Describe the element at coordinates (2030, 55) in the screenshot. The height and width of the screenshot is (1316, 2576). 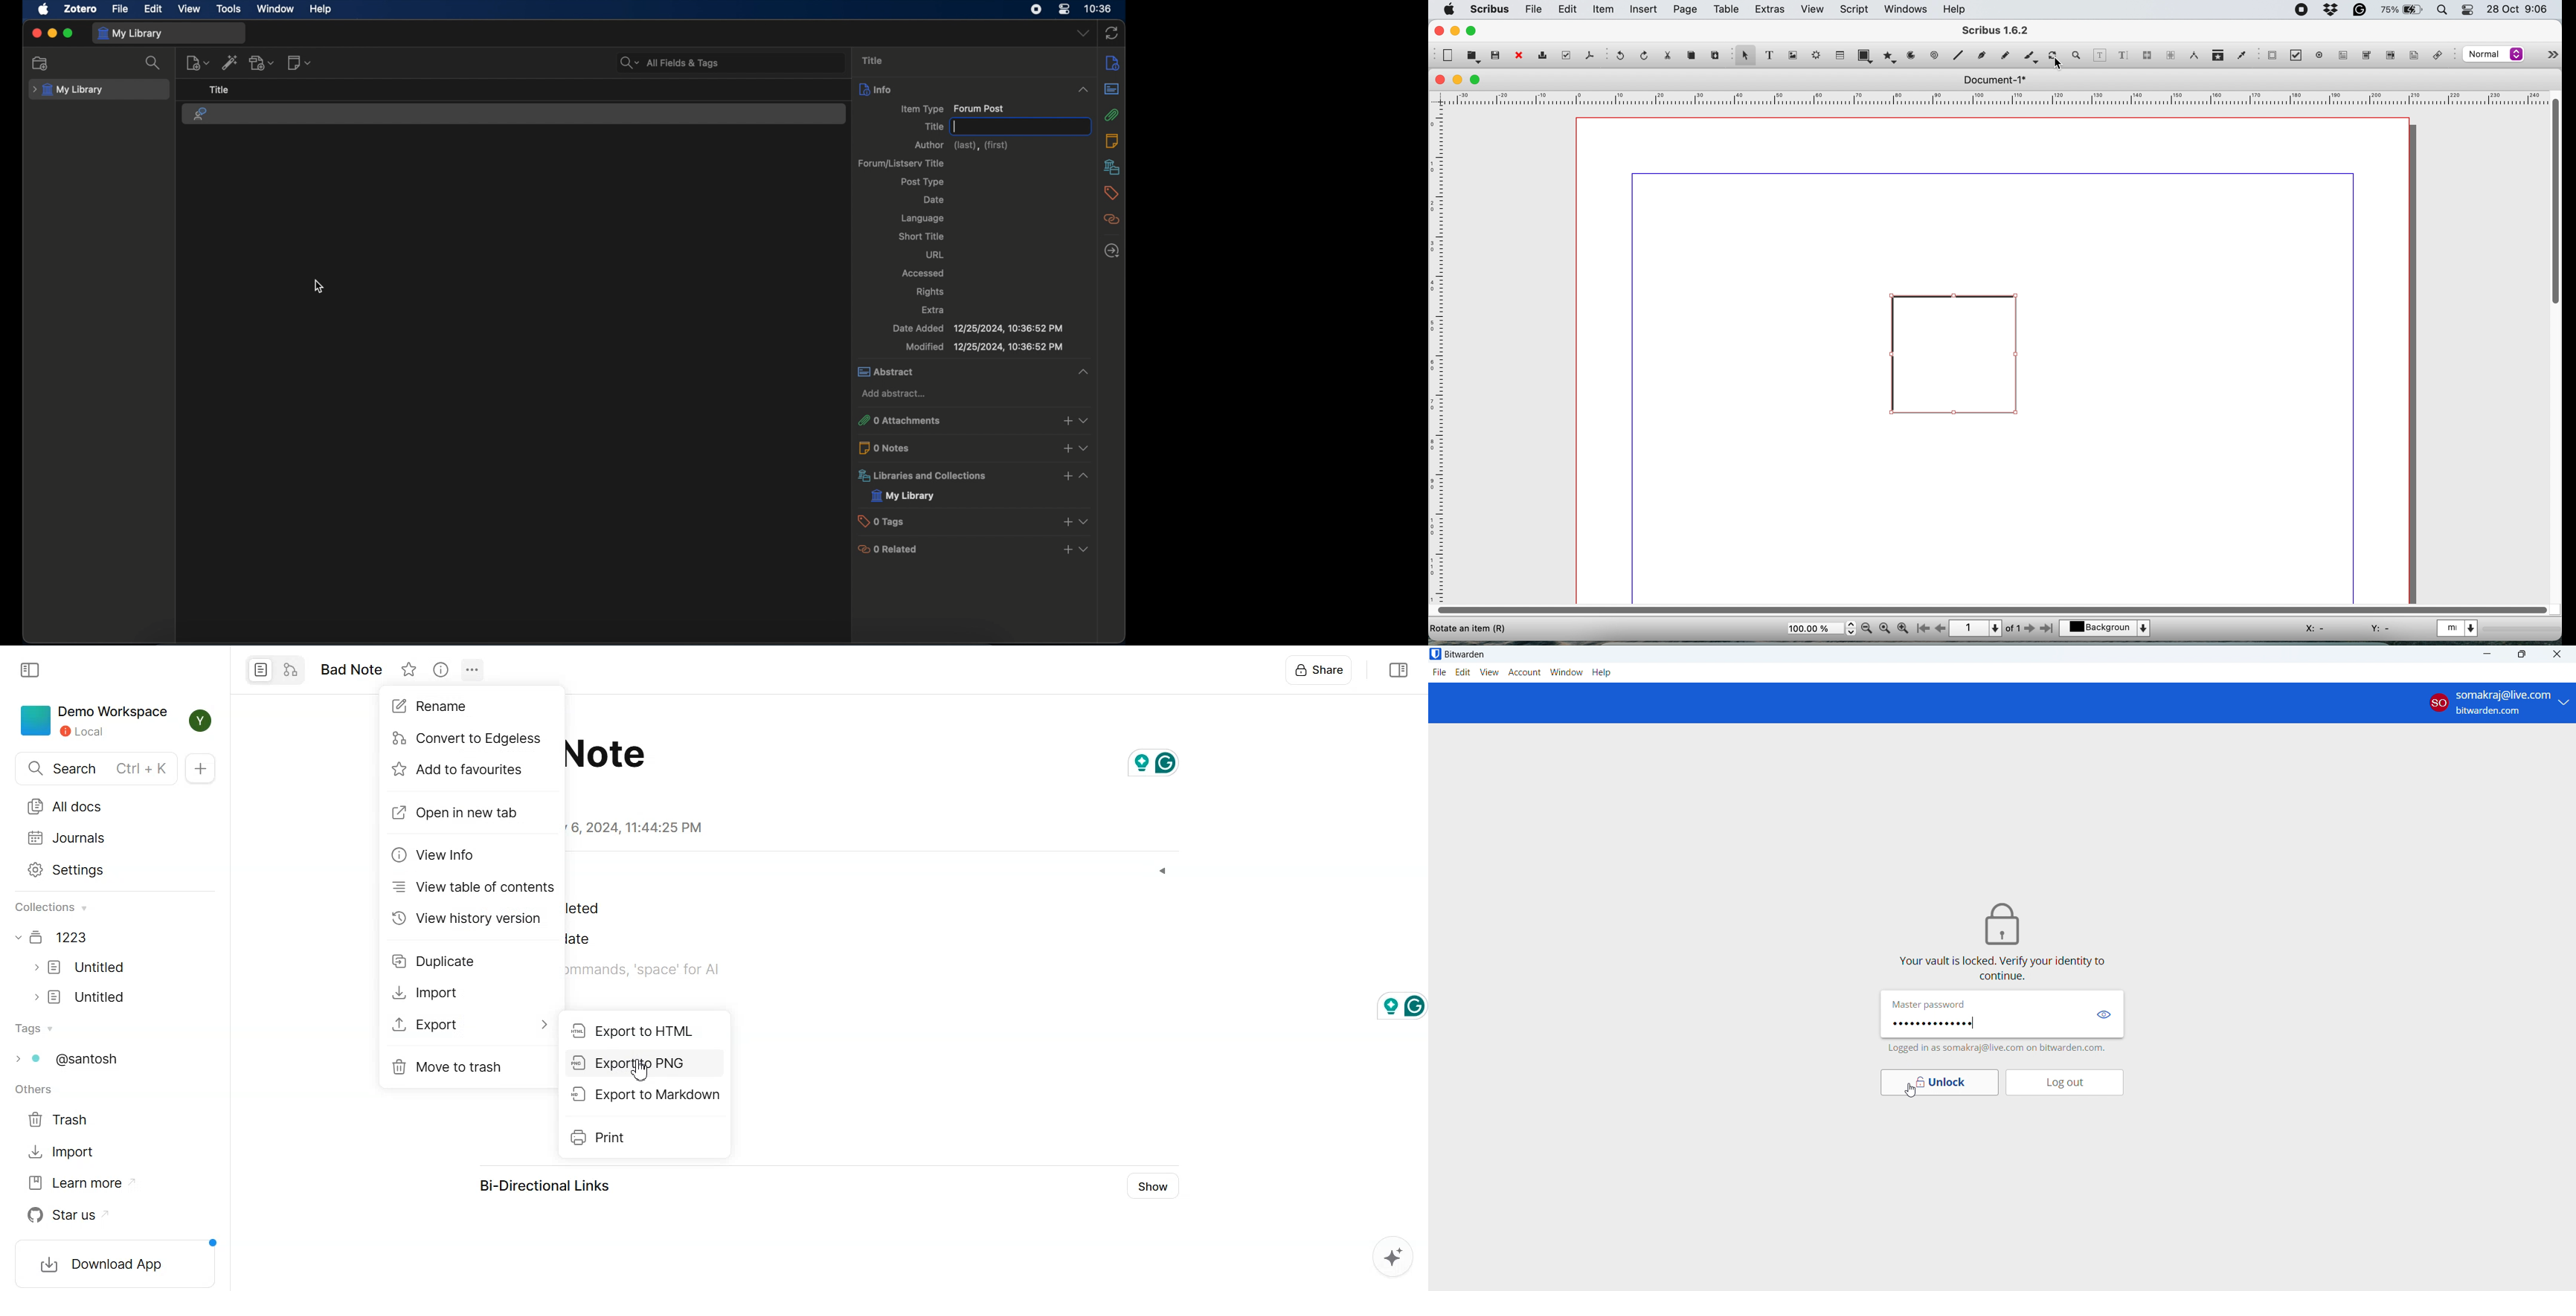
I see `calligraphic line` at that location.